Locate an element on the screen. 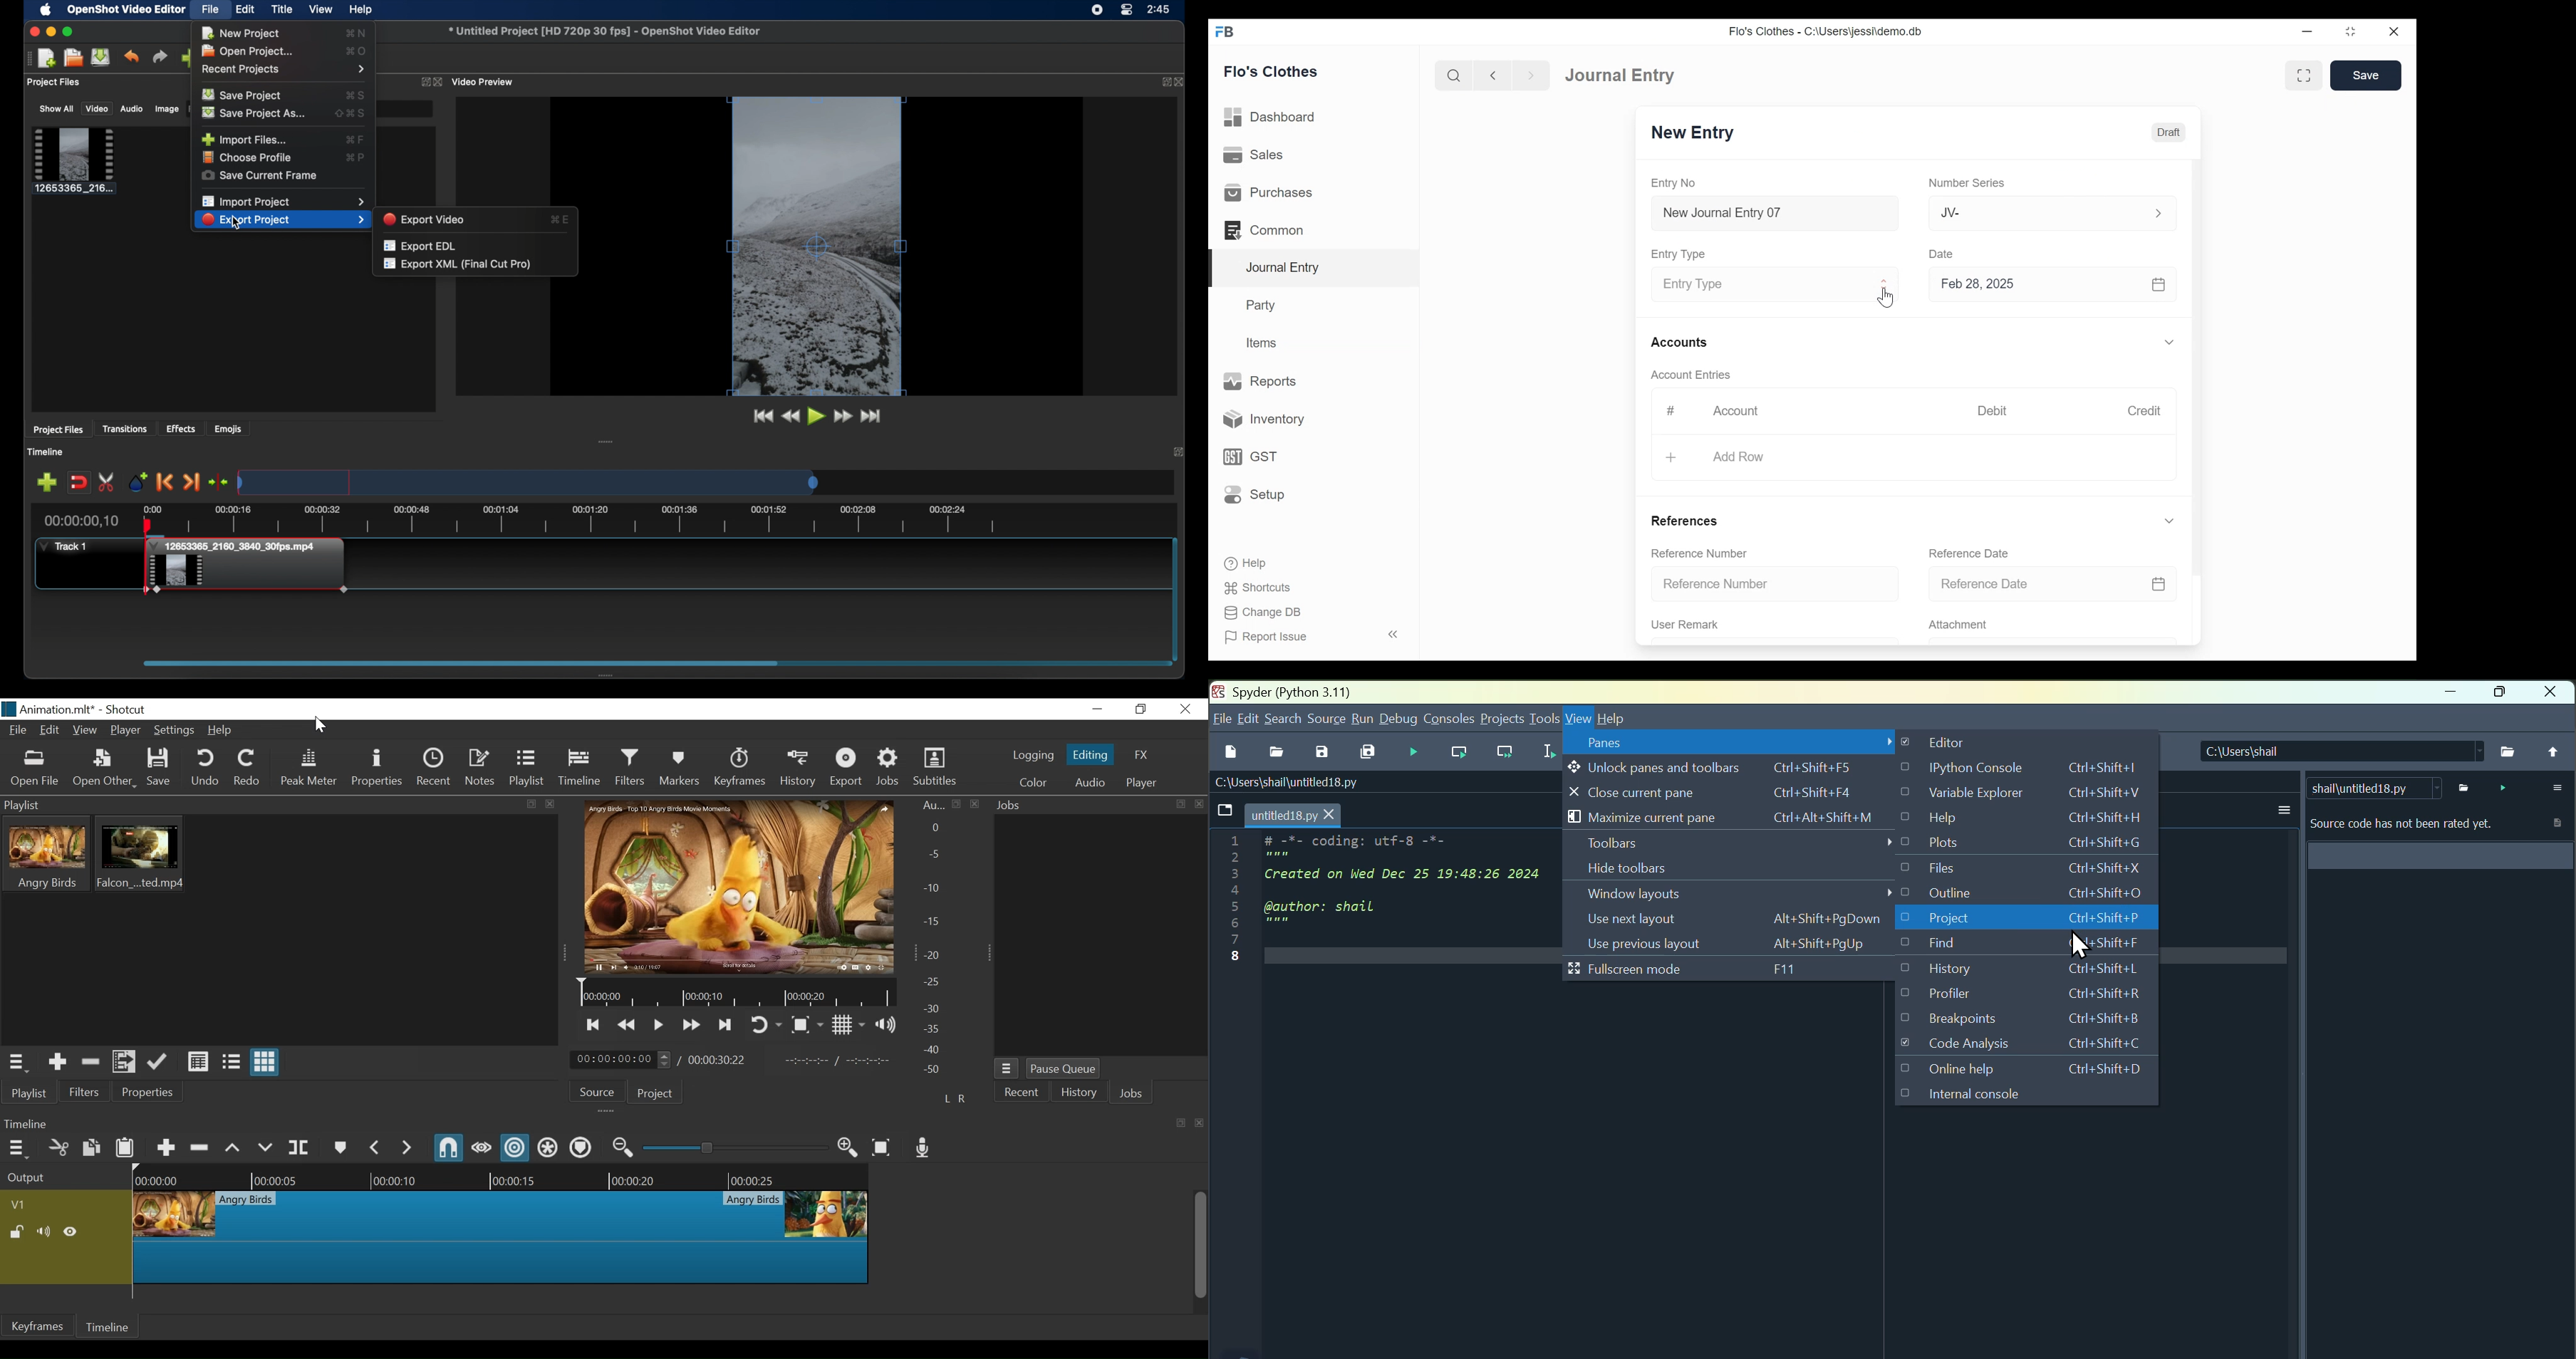 The width and height of the screenshot is (2576, 1372). add track is located at coordinates (47, 483).